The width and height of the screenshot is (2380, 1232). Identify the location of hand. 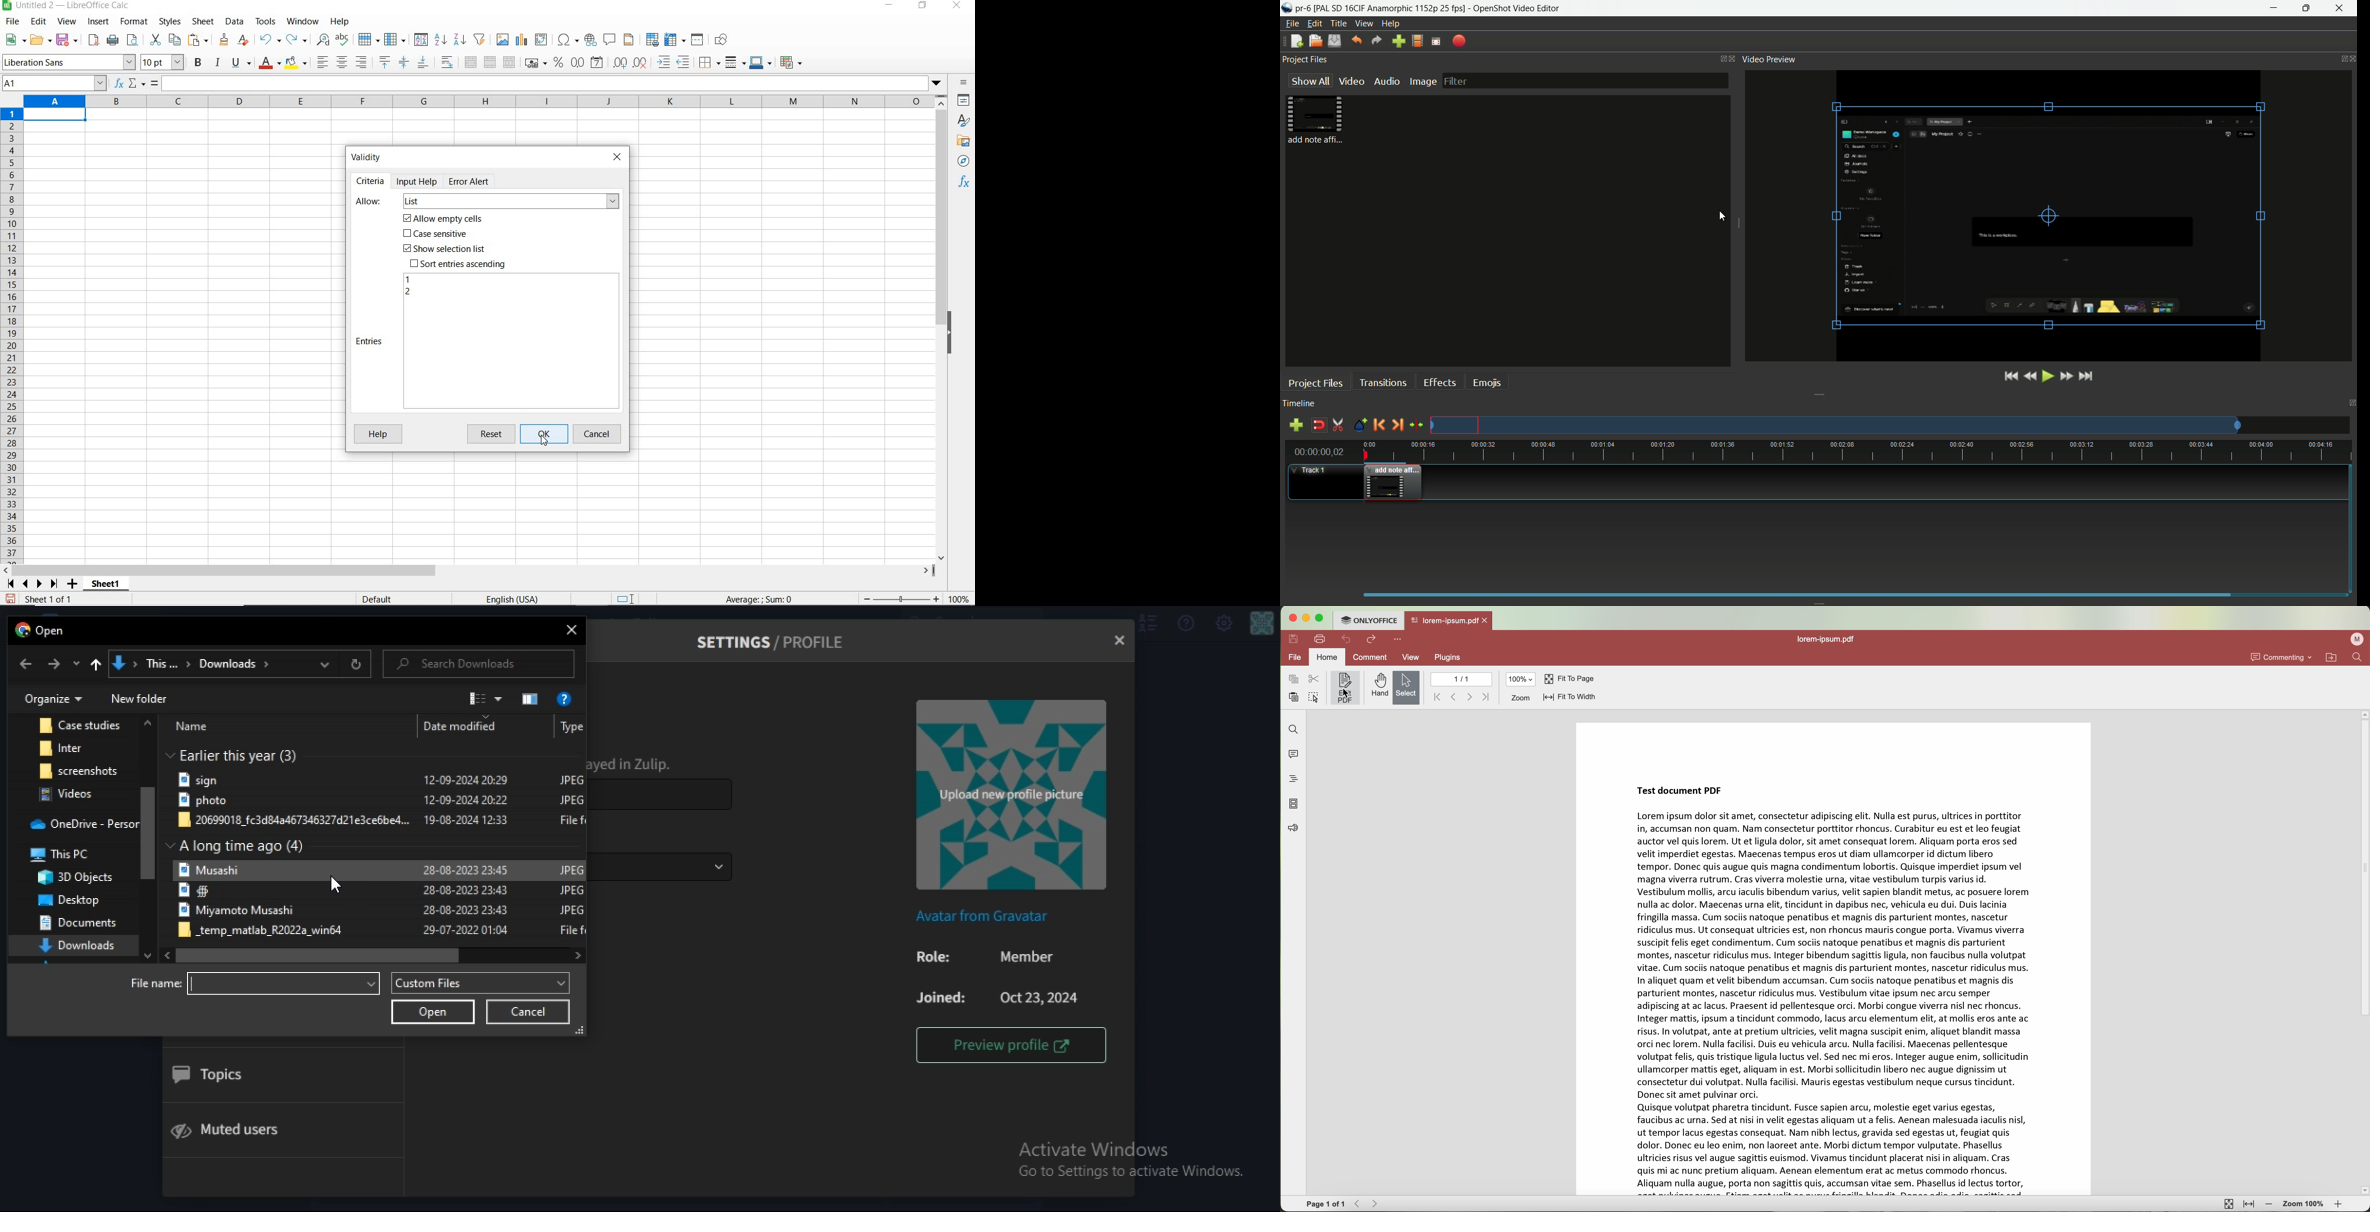
(1377, 686).